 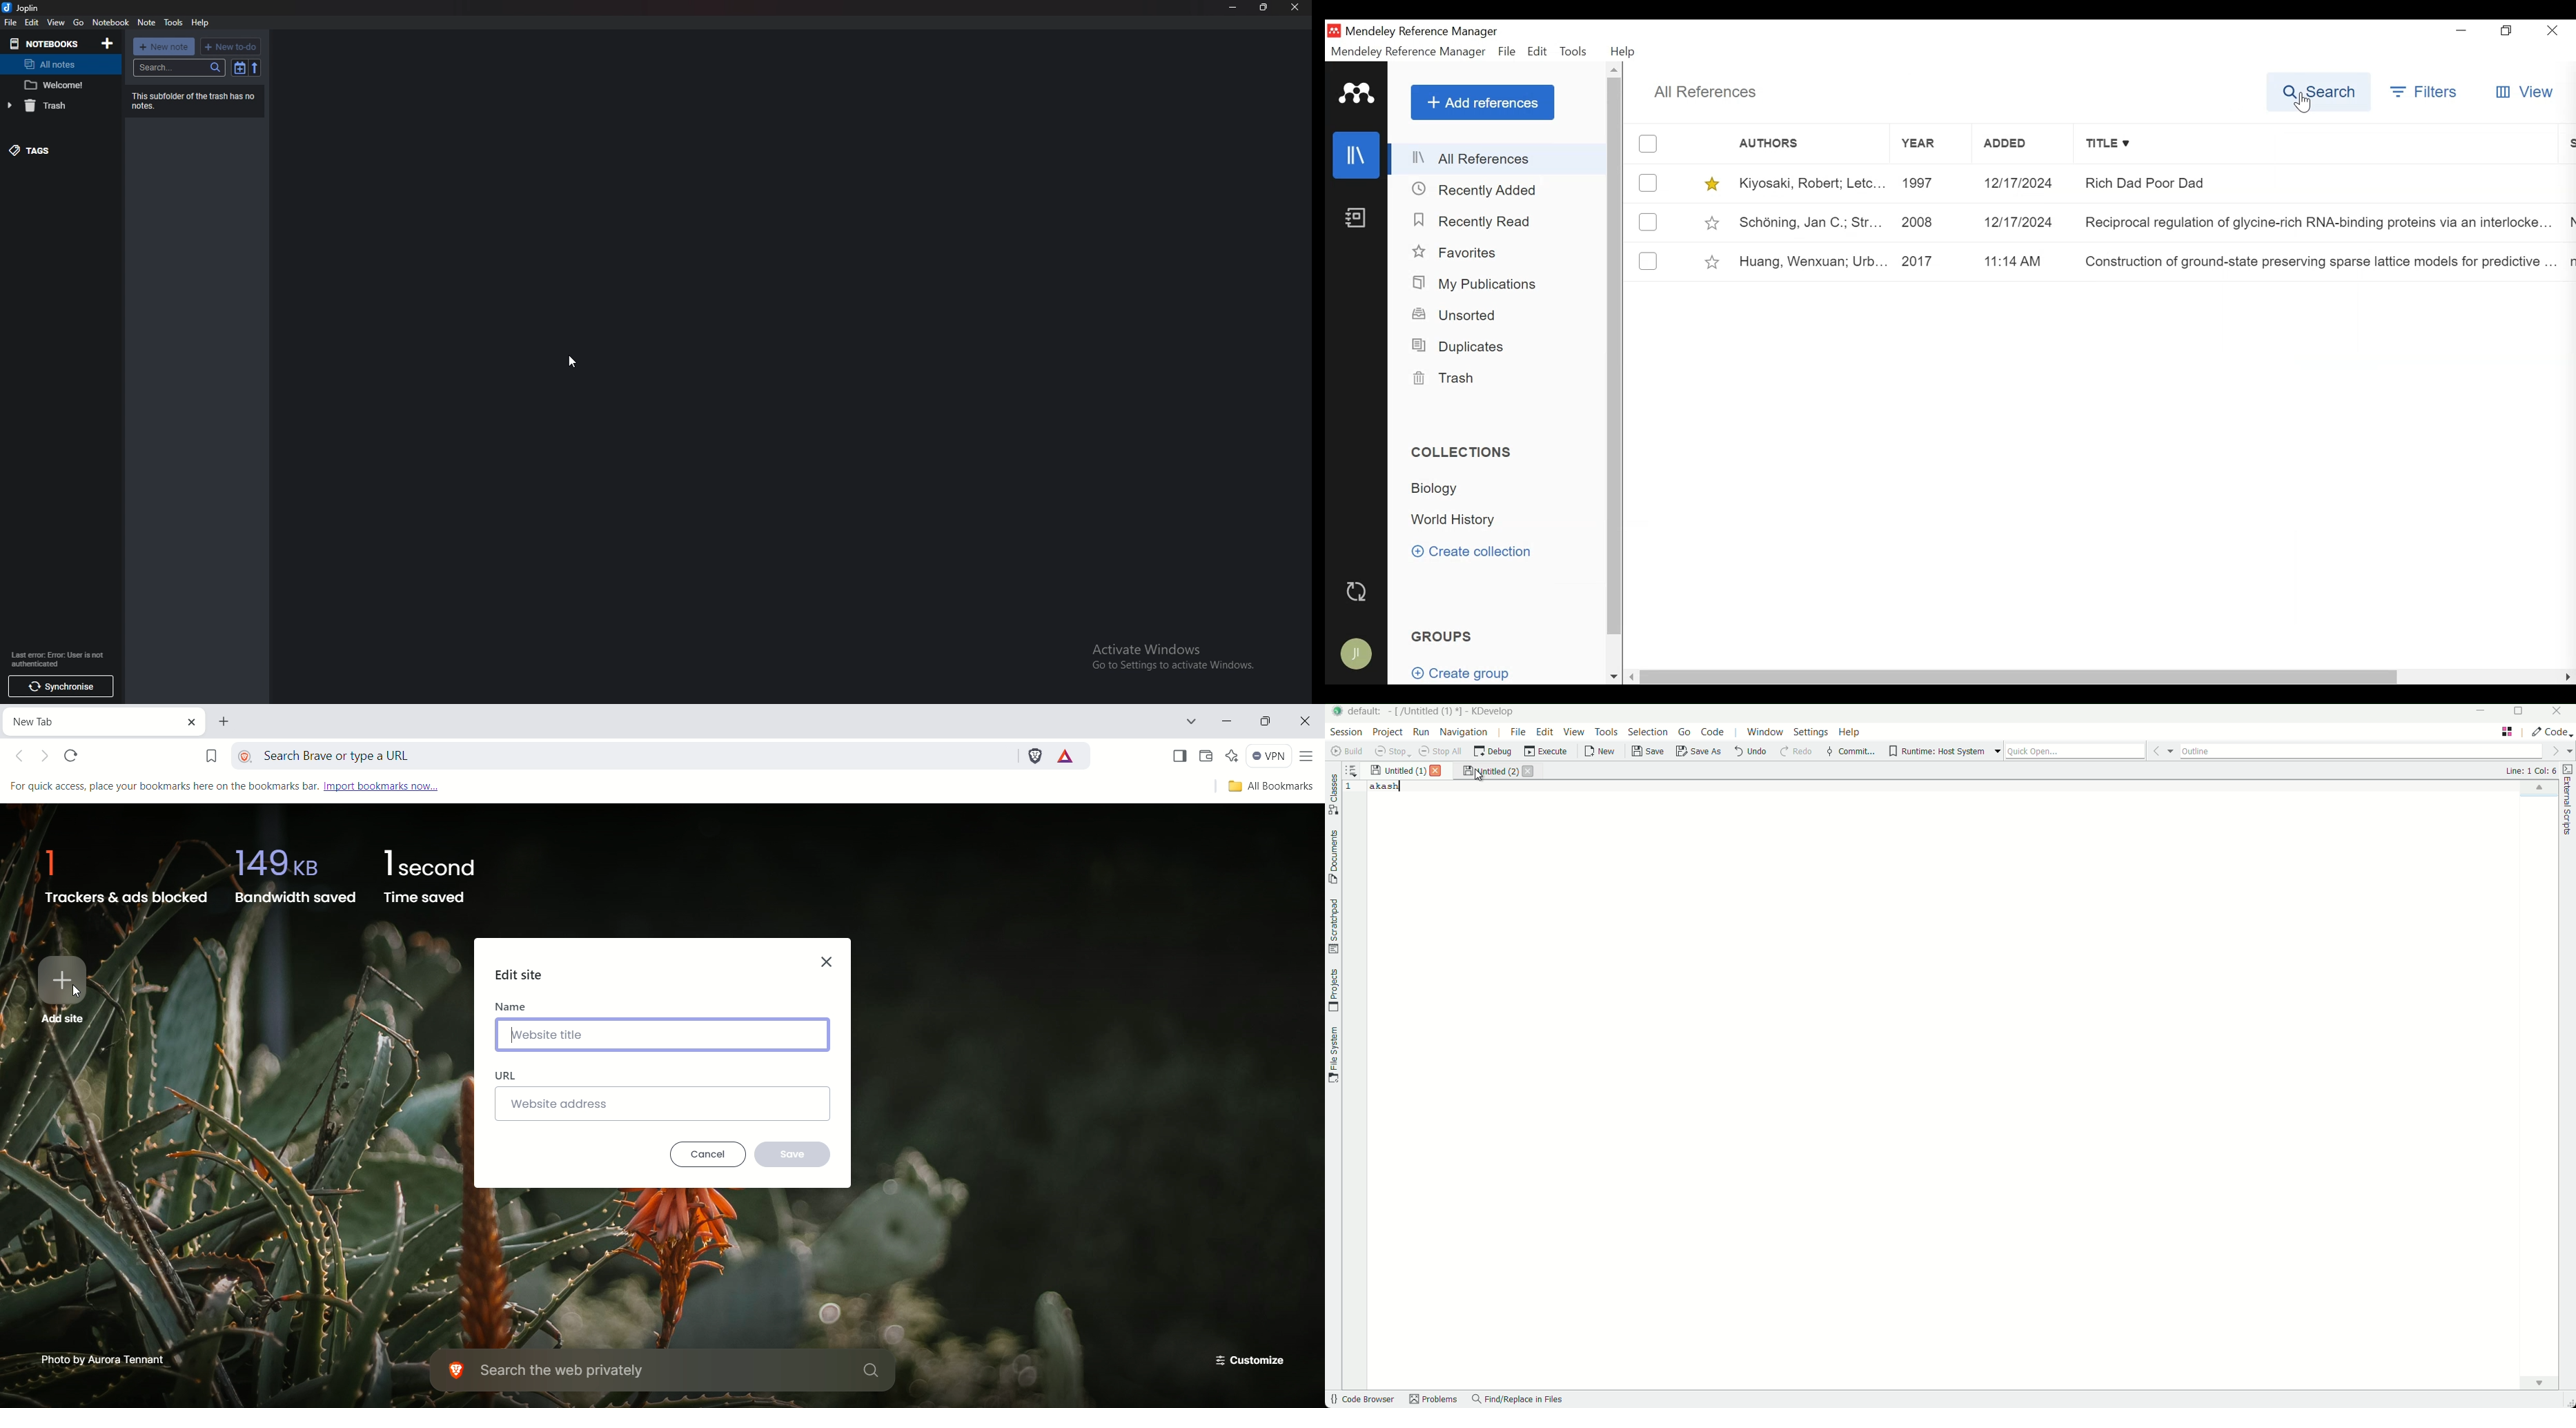 I want to click on help menu, so click(x=1850, y=733).